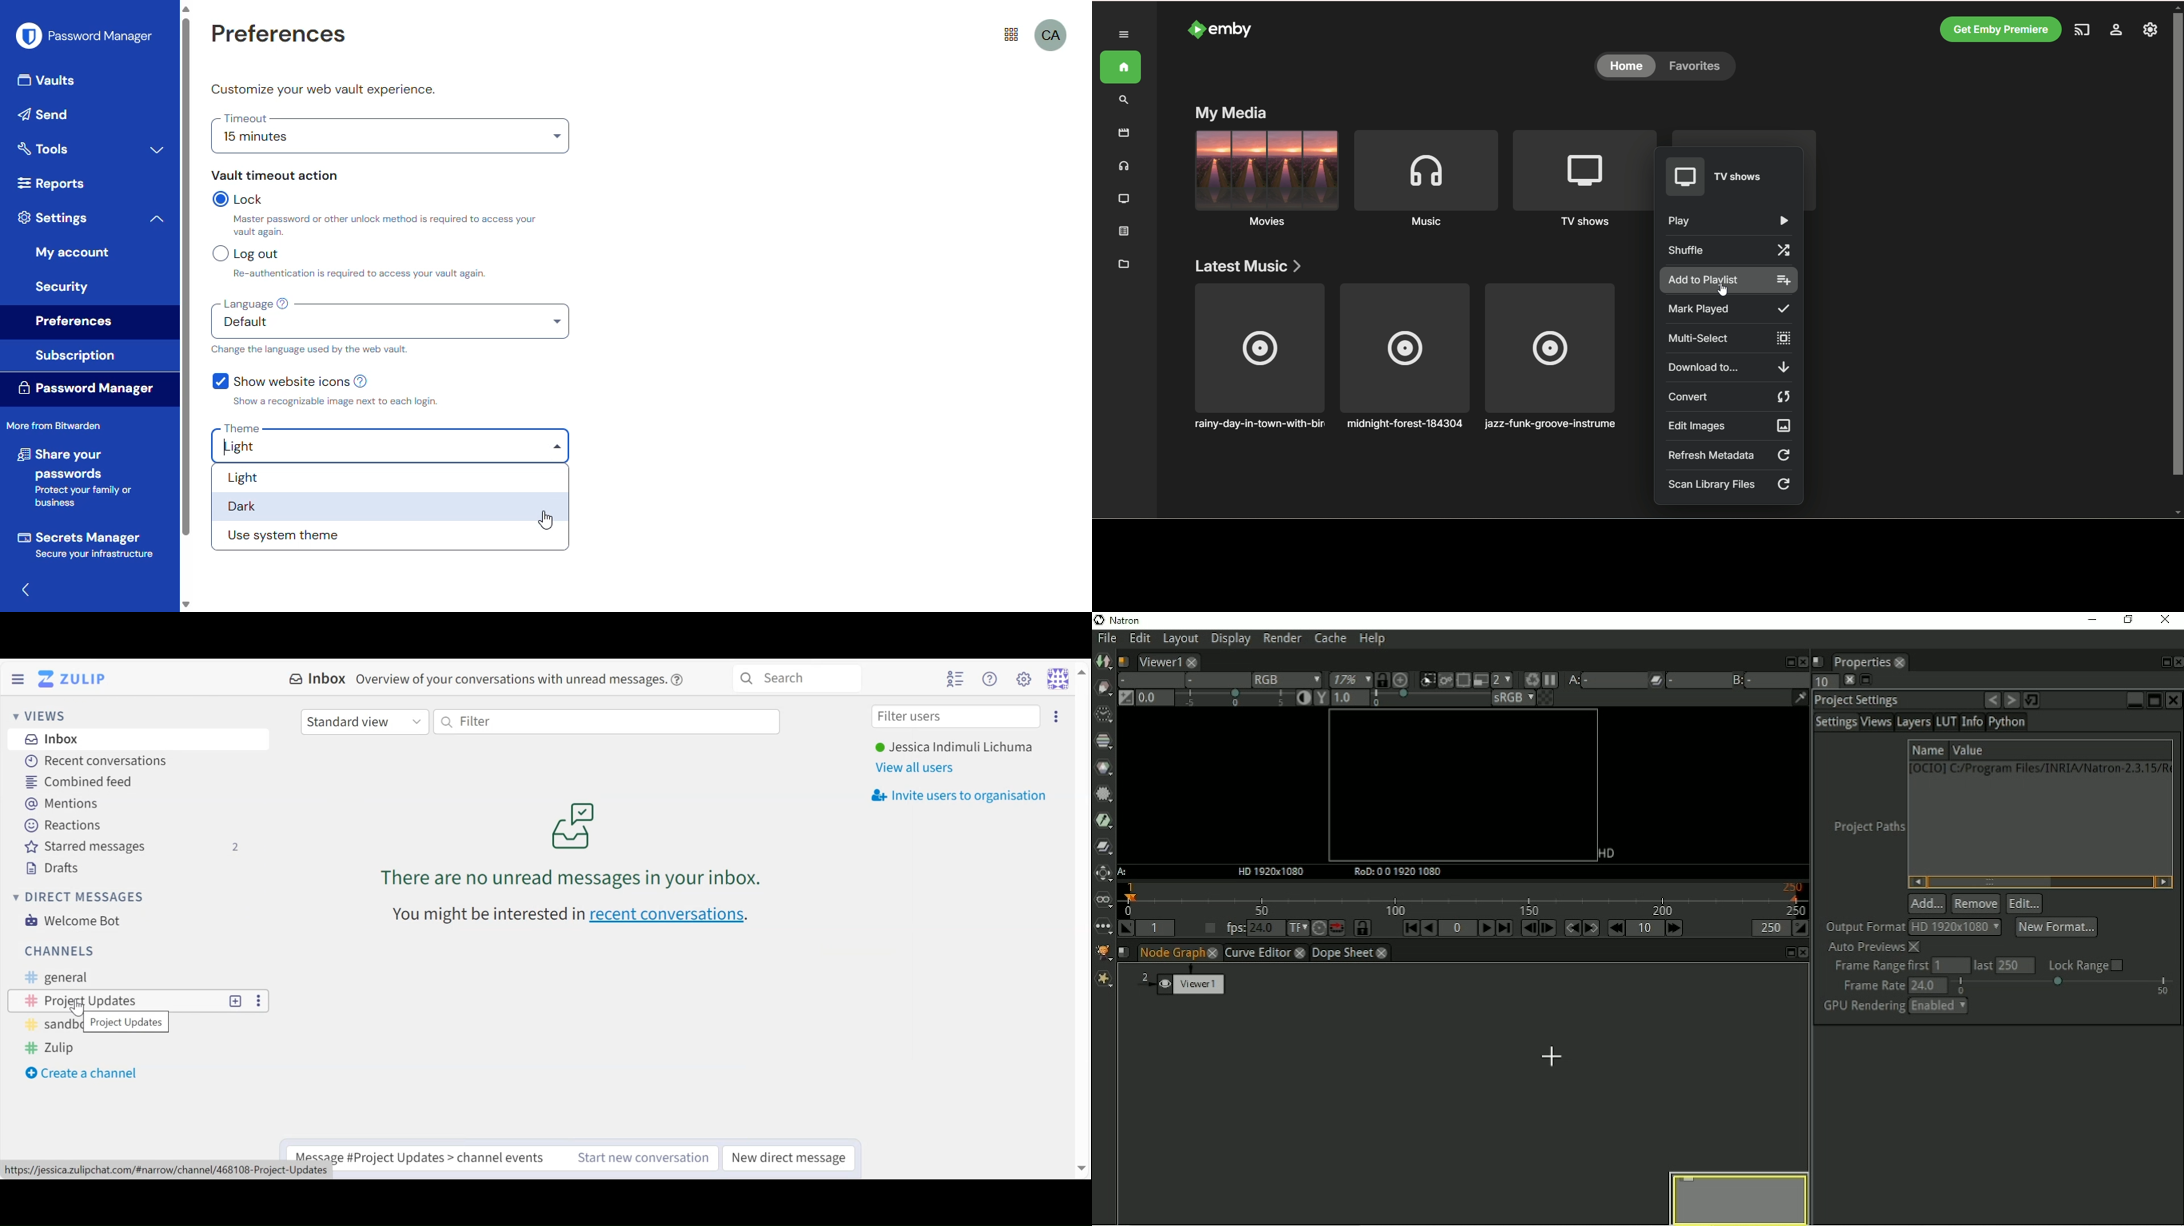 This screenshot has width=2184, height=1232. Describe the element at coordinates (669, 916) in the screenshot. I see `recent conversations` at that location.